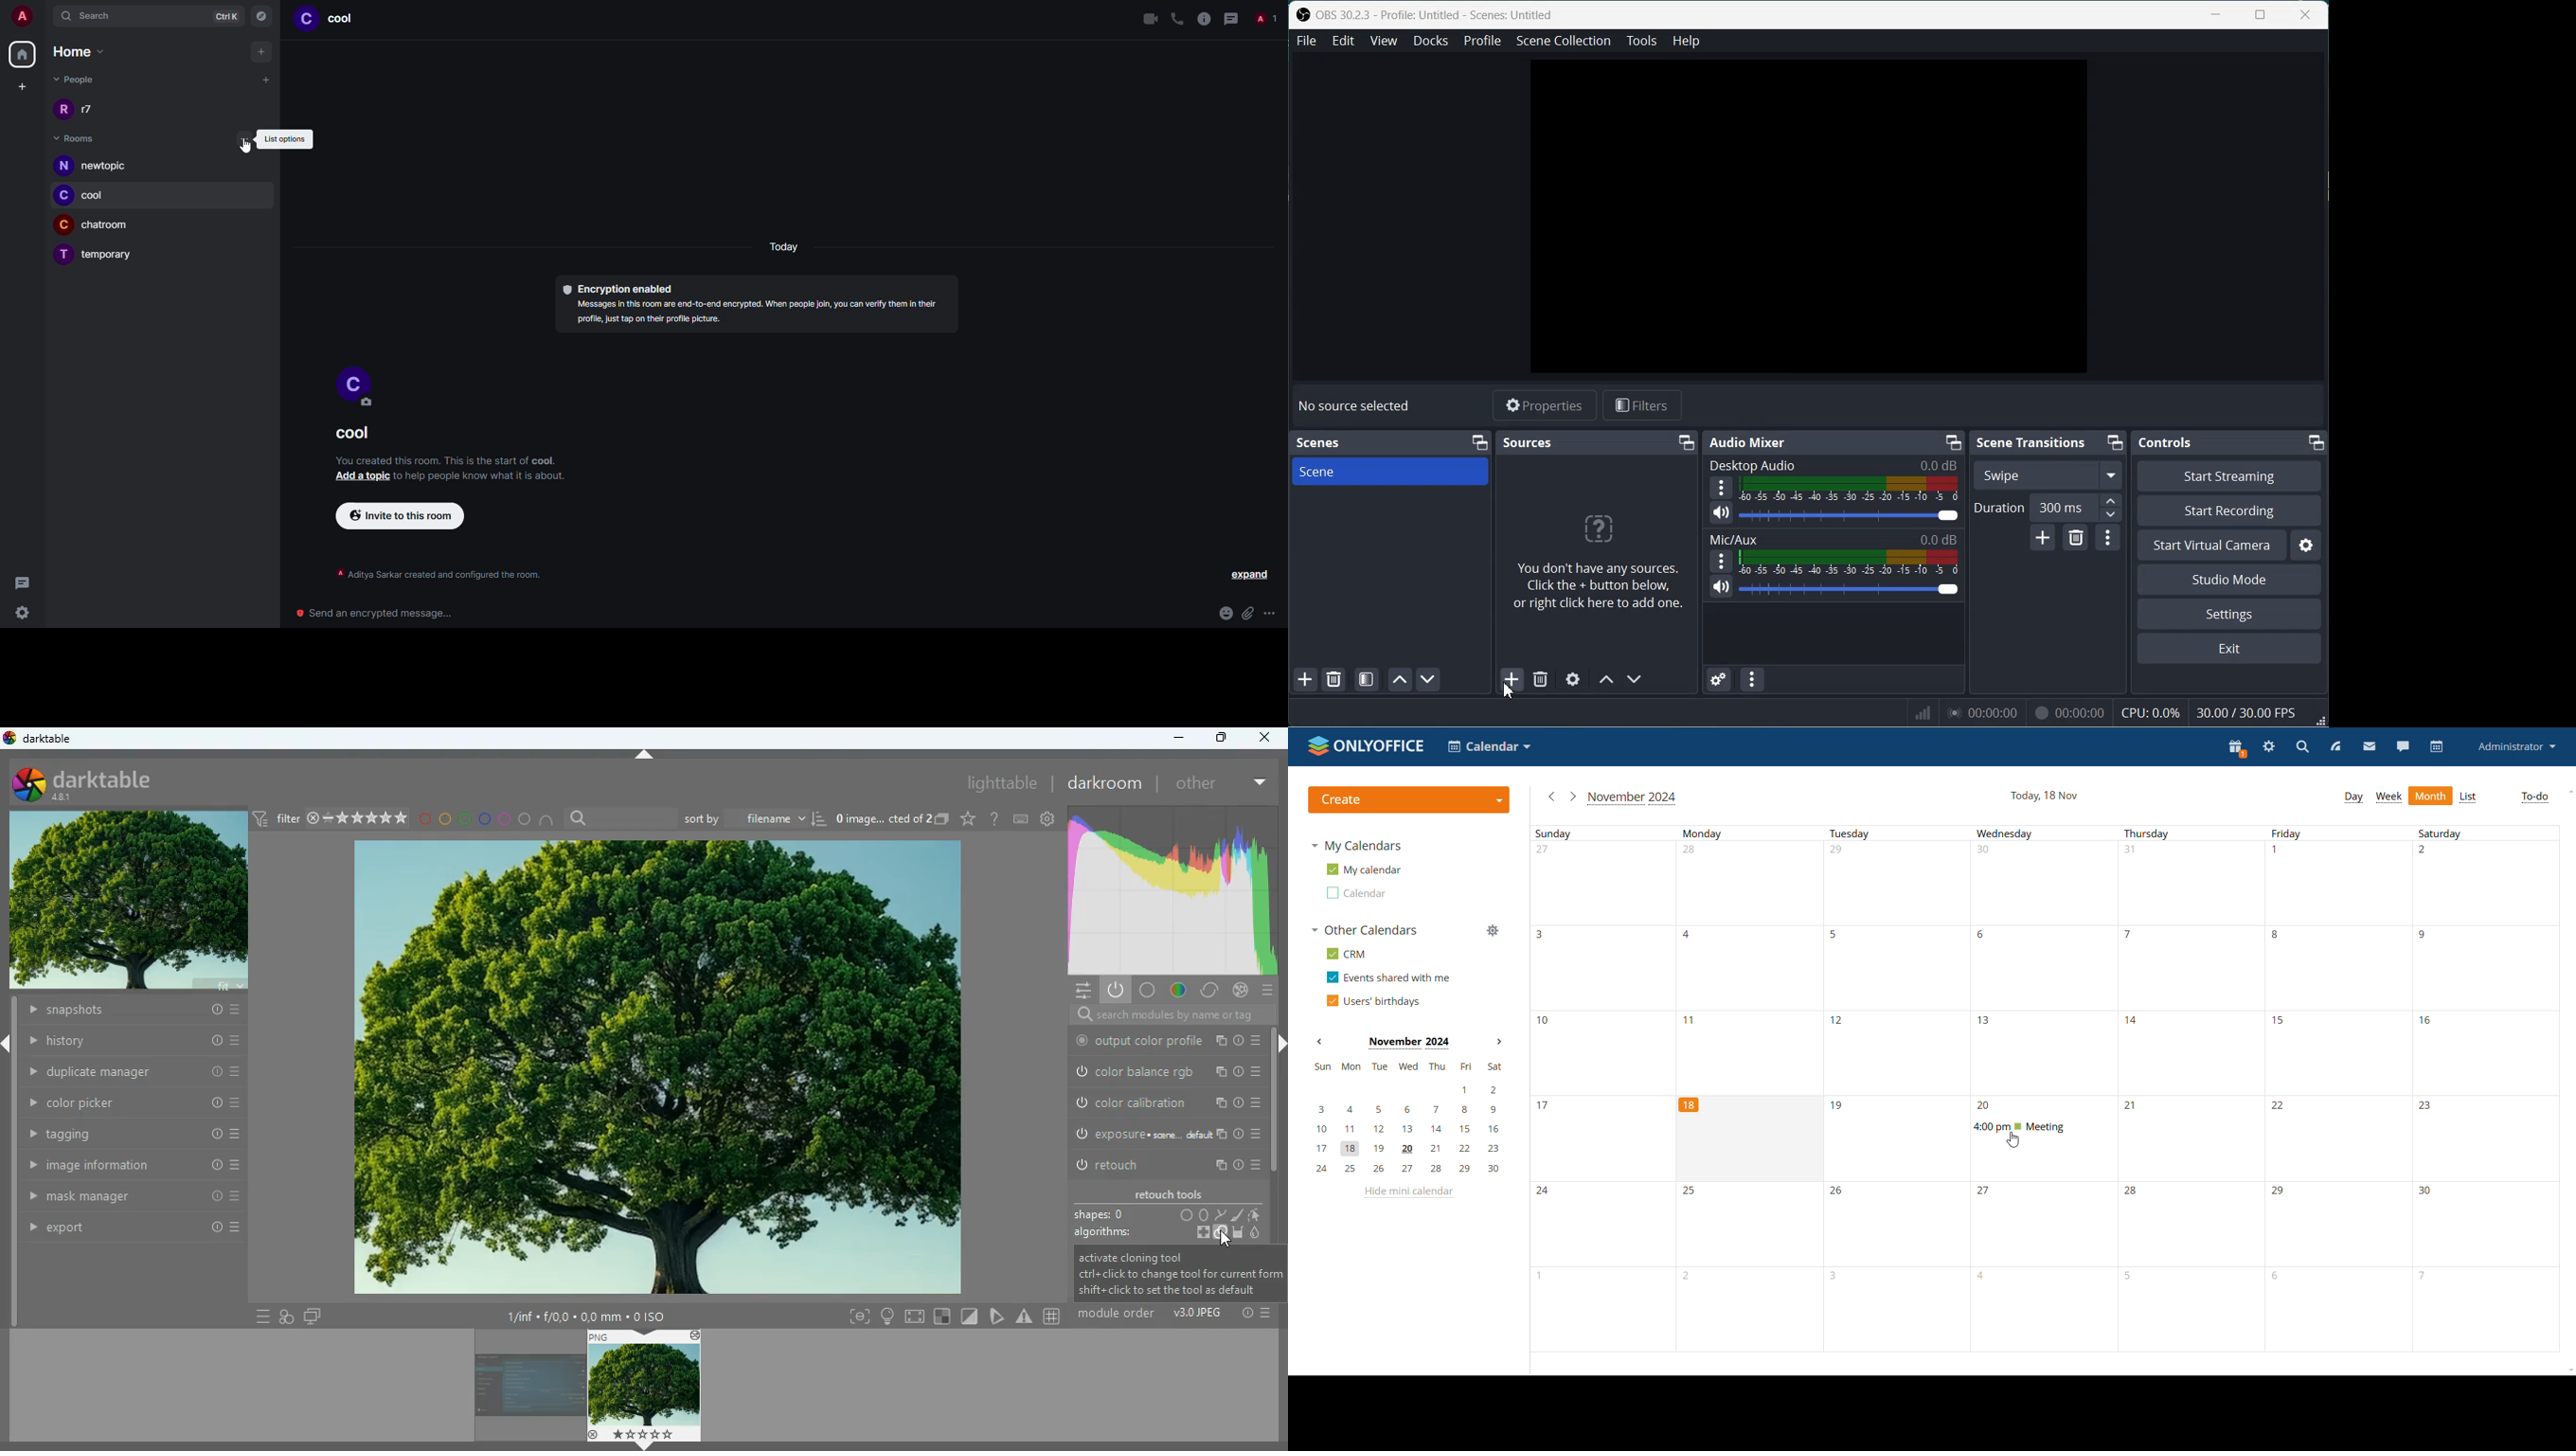 Image resolution: width=2576 pixels, height=1456 pixels. Describe the element at coordinates (968, 1316) in the screenshot. I see `diagonal` at that location.